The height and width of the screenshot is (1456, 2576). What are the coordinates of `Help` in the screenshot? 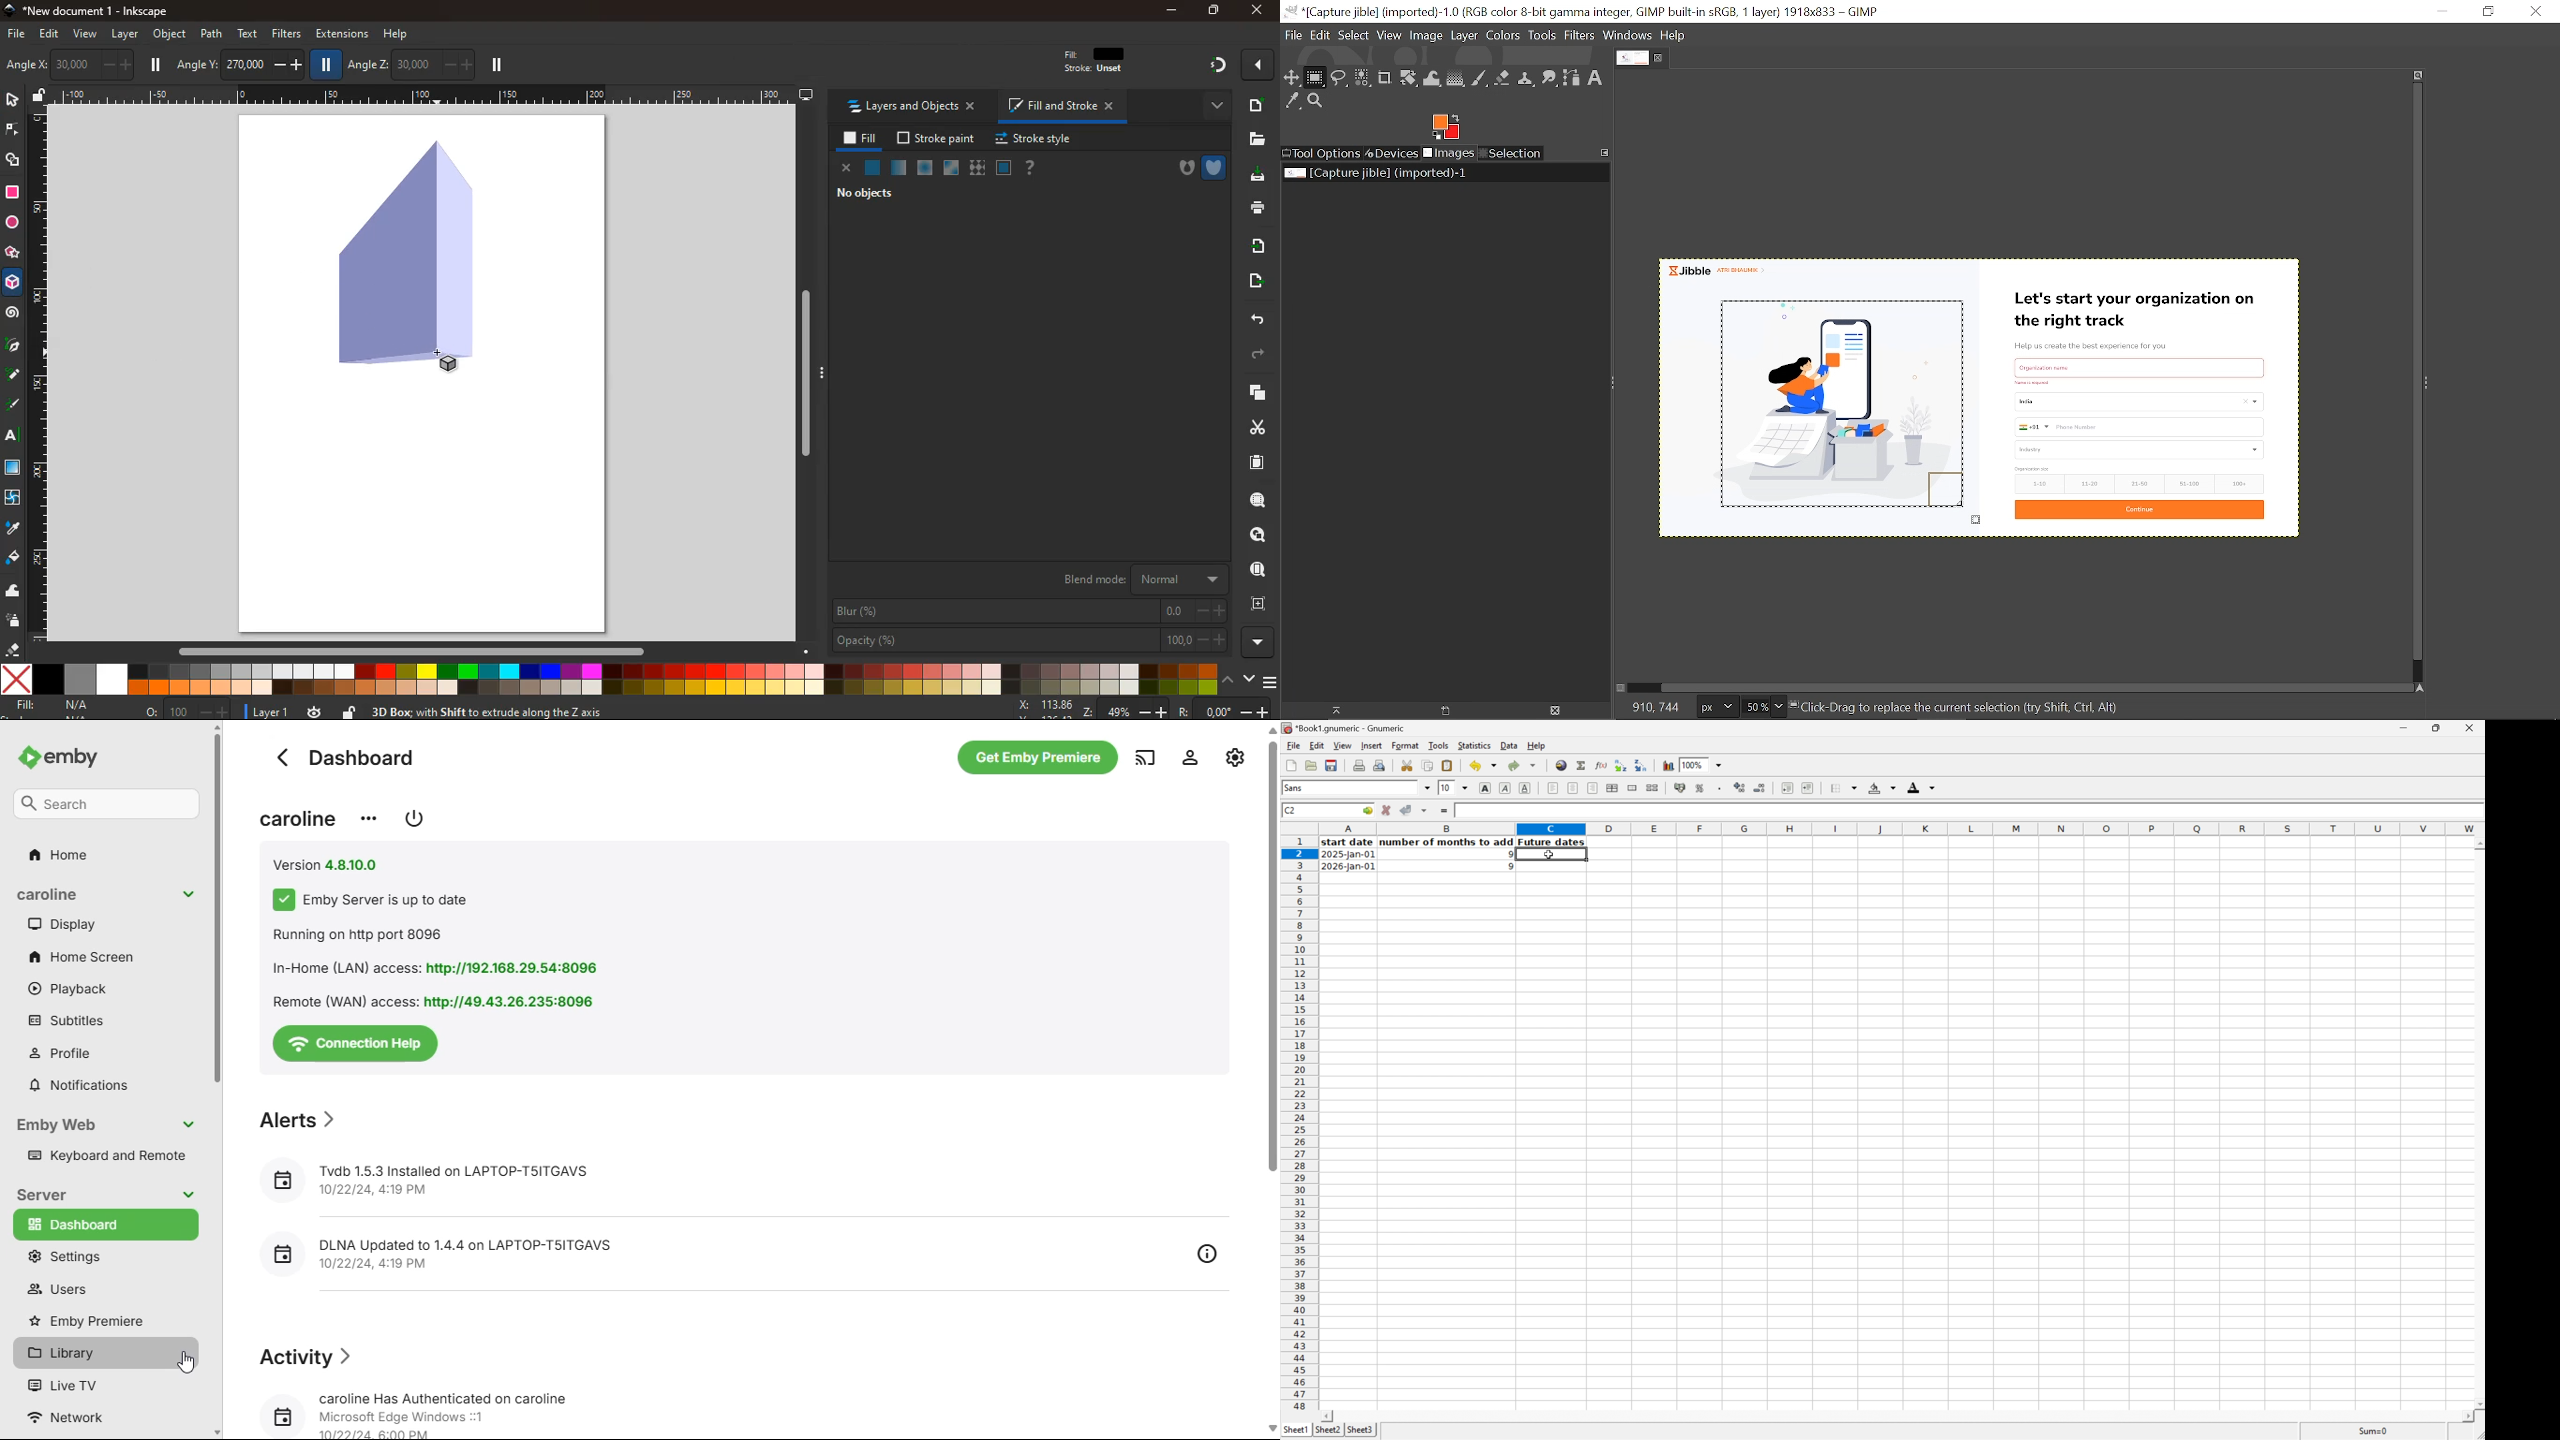 It's located at (1674, 36).